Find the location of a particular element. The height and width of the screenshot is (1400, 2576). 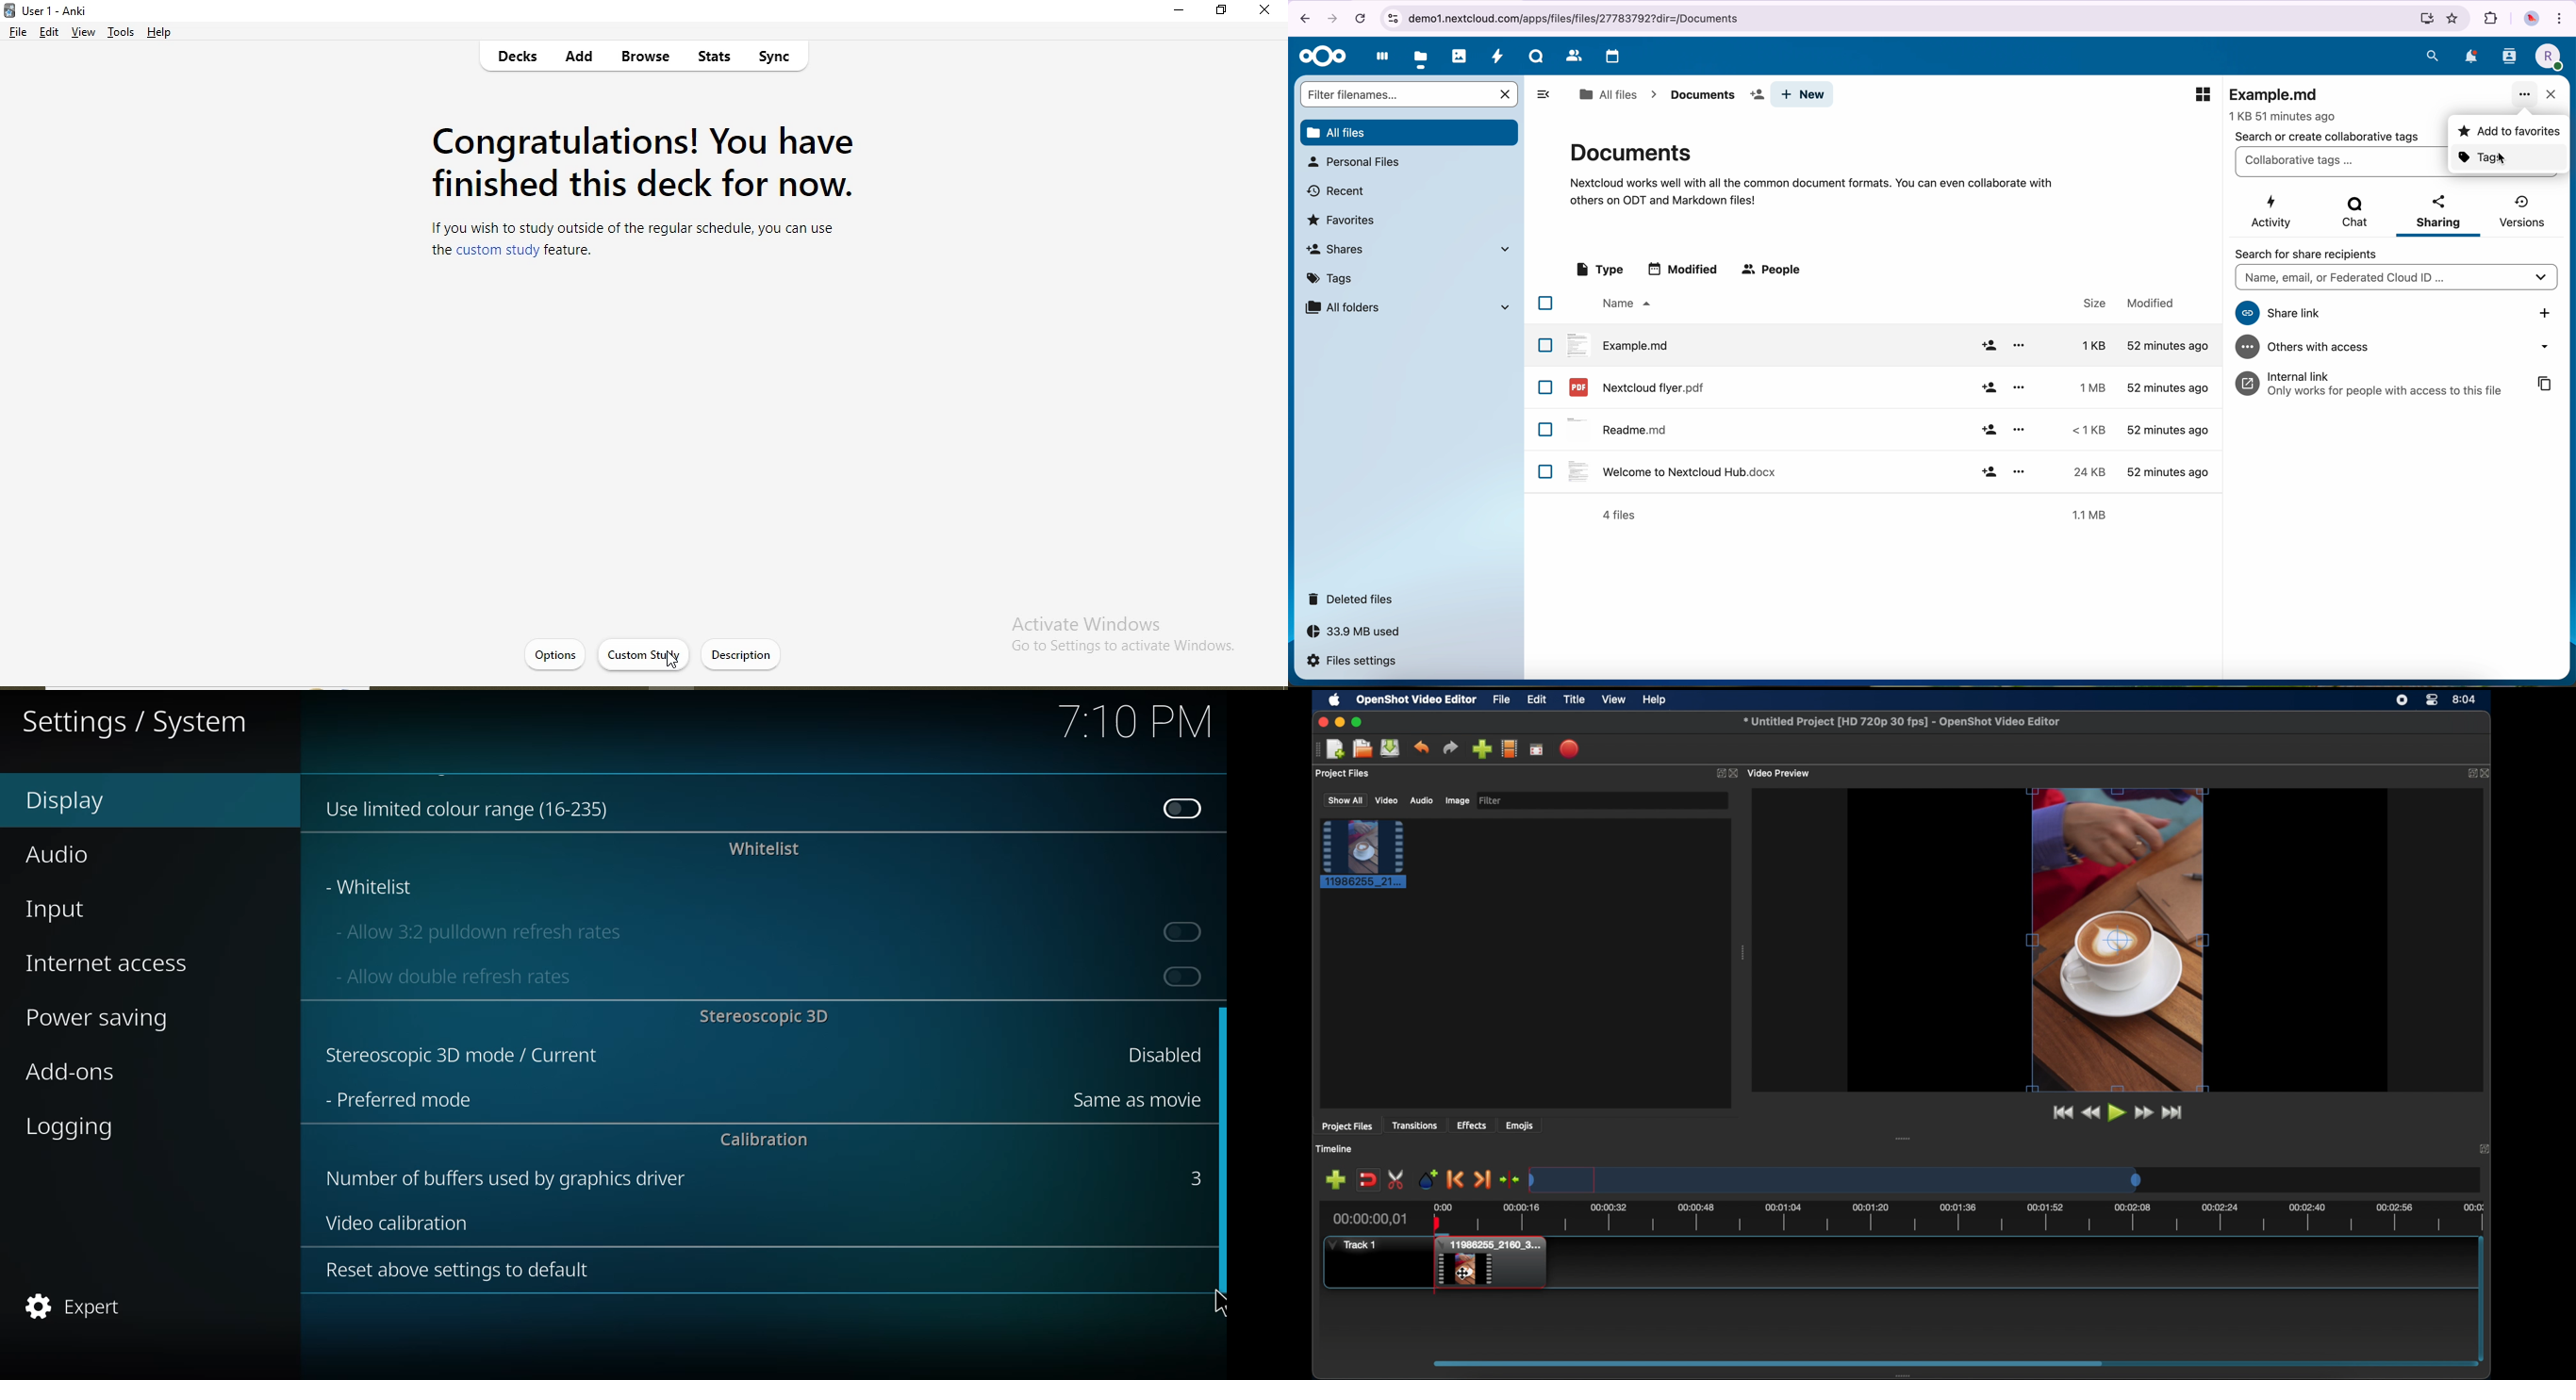

personal files is located at coordinates (1353, 162).